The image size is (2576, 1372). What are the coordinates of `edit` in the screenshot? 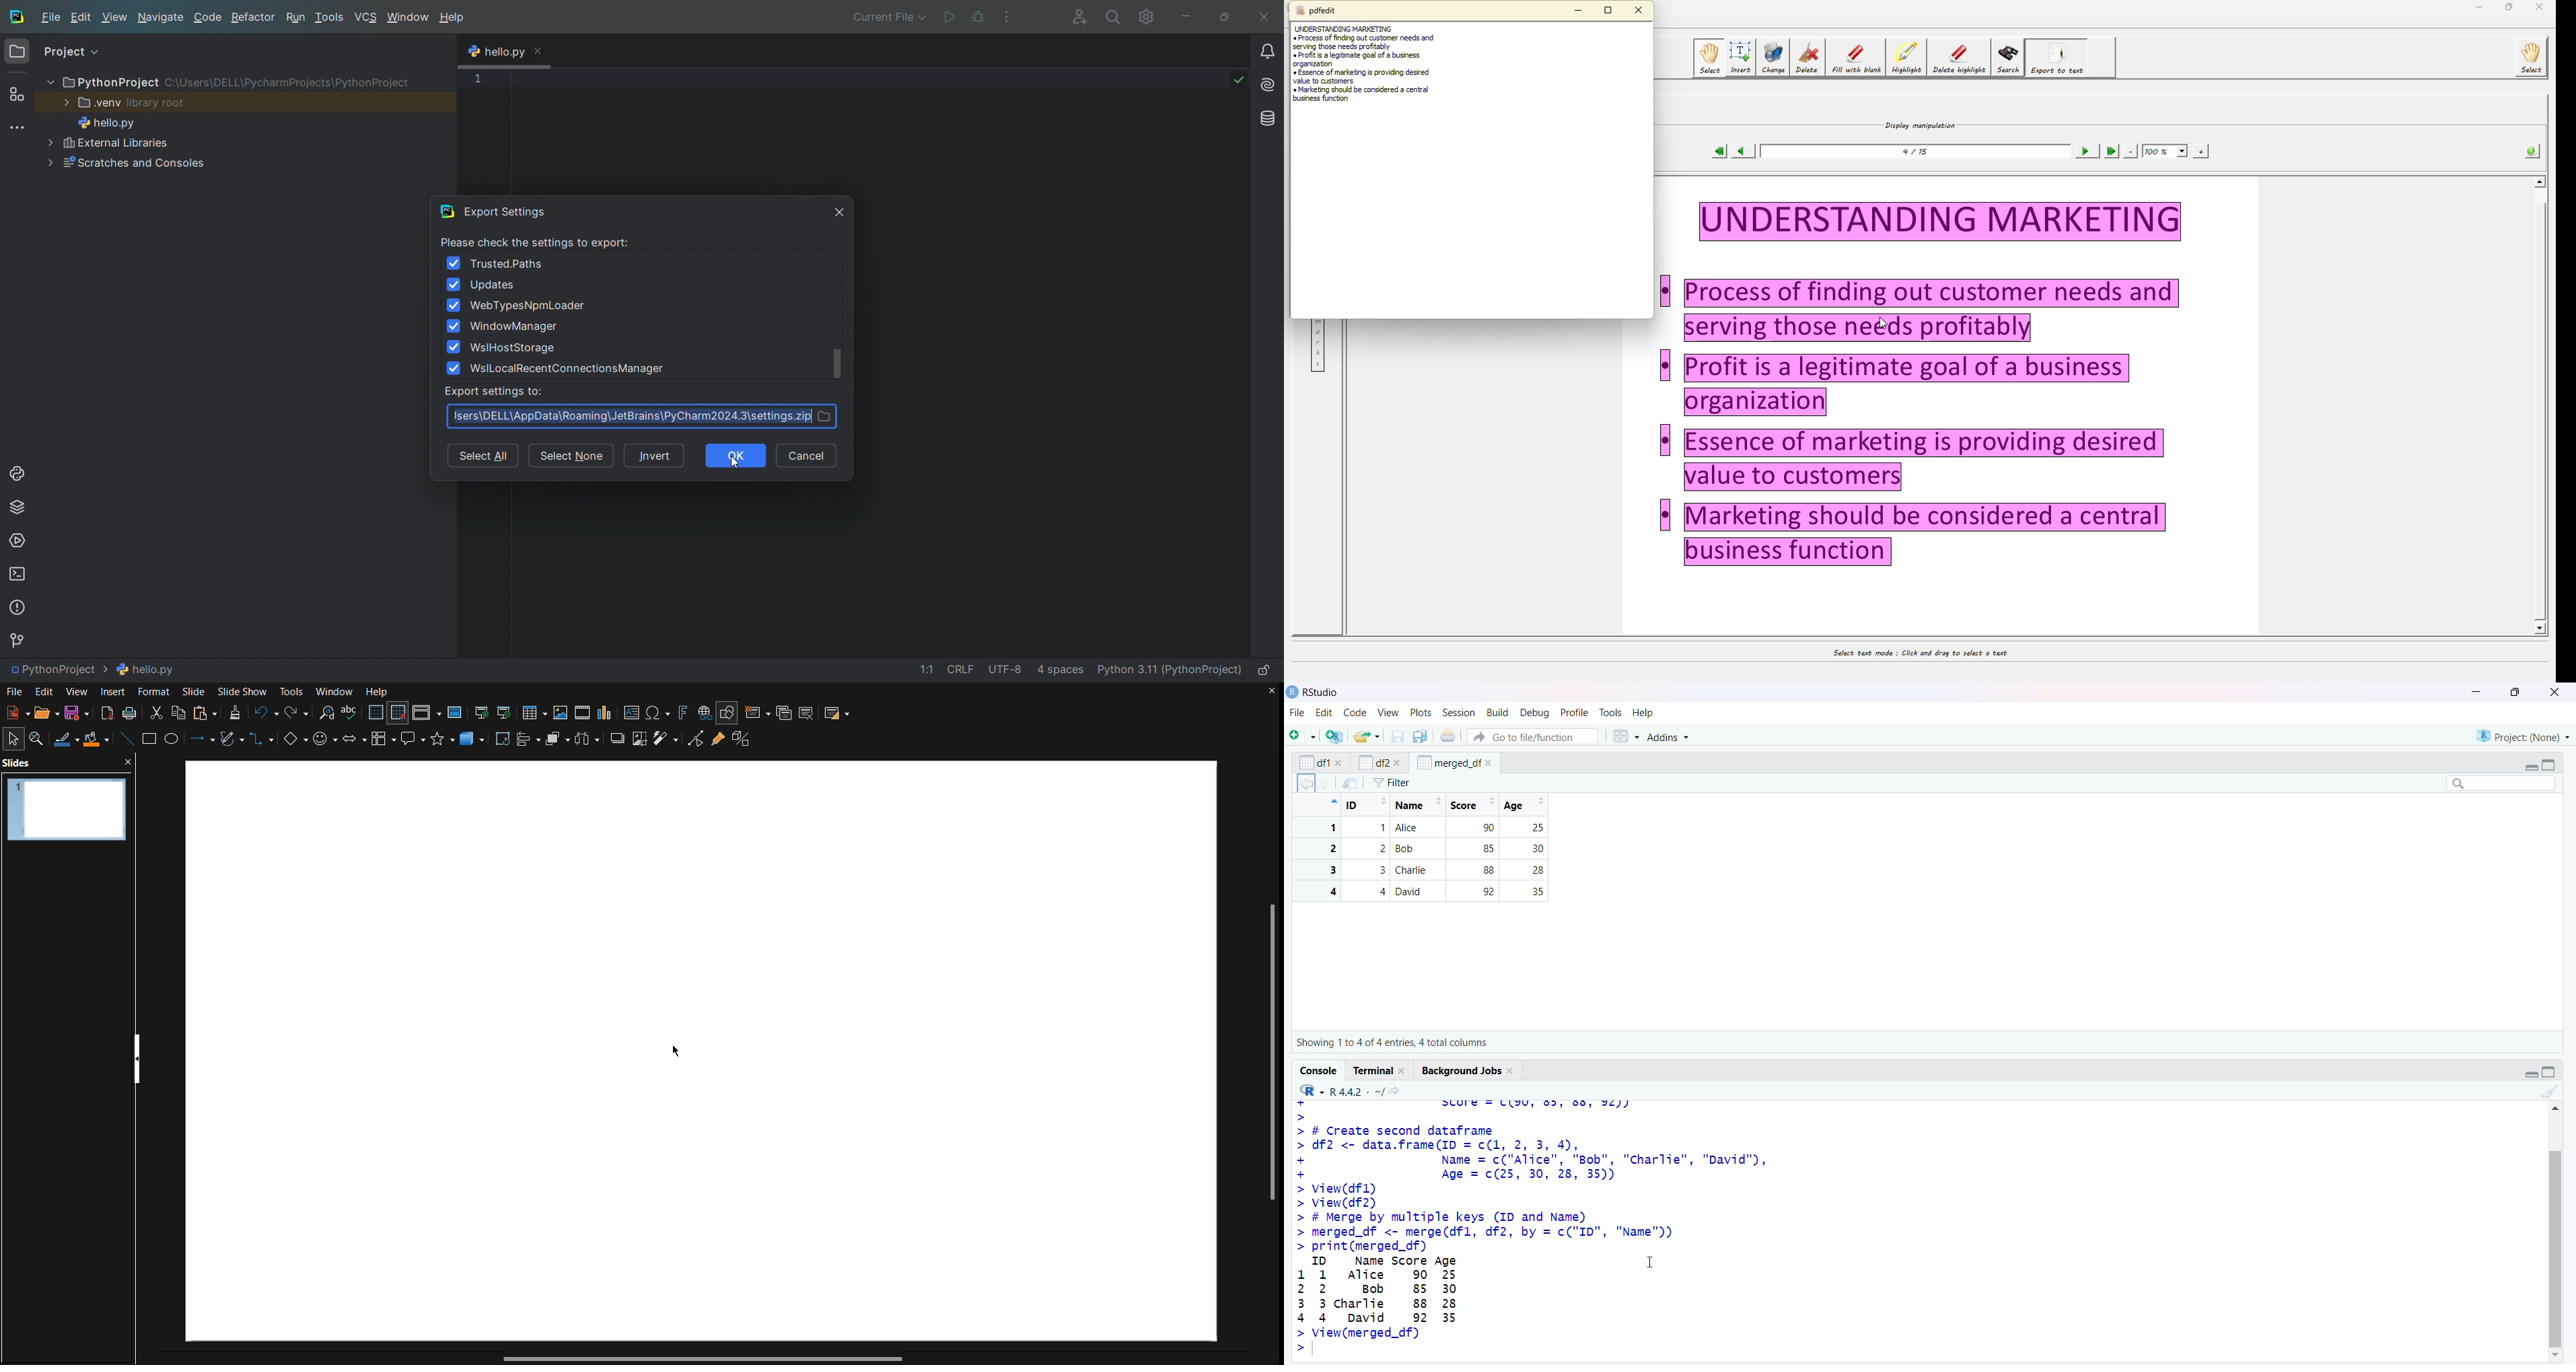 It's located at (1324, 713).